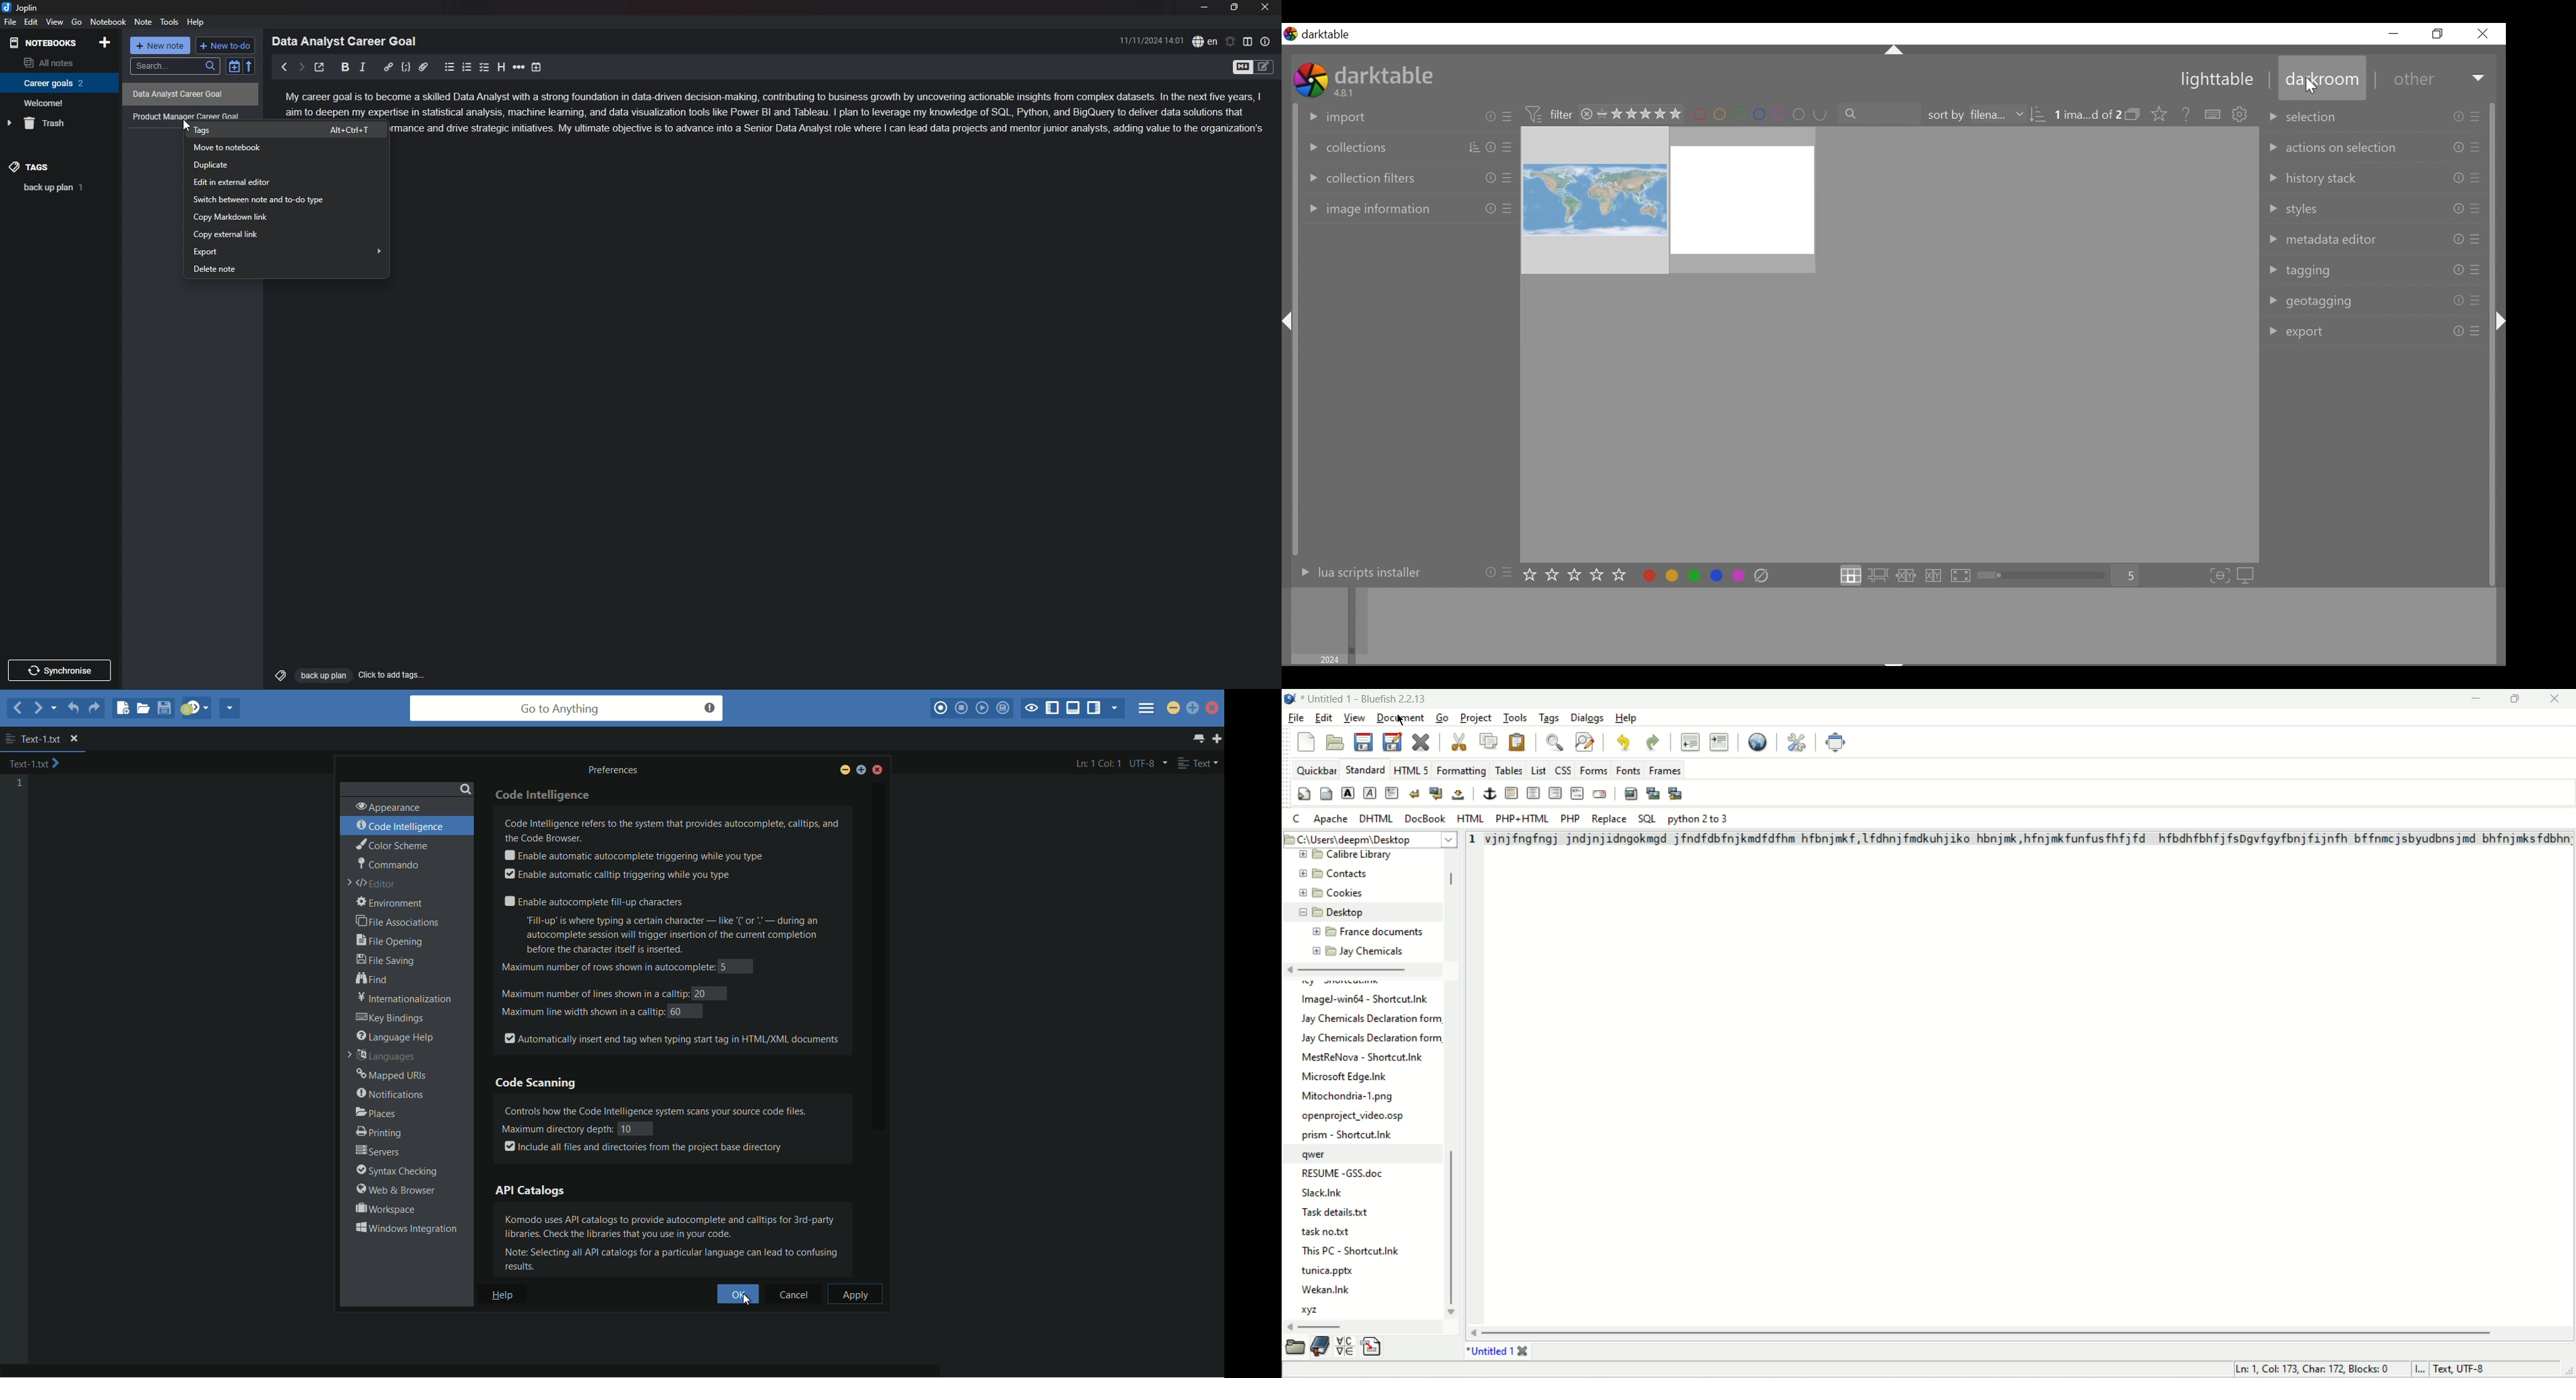  What do you see at coordinates (1152, 40) in the screenshot?
I see `11/11/2024 14:01` at bounding box center [1152, 40].